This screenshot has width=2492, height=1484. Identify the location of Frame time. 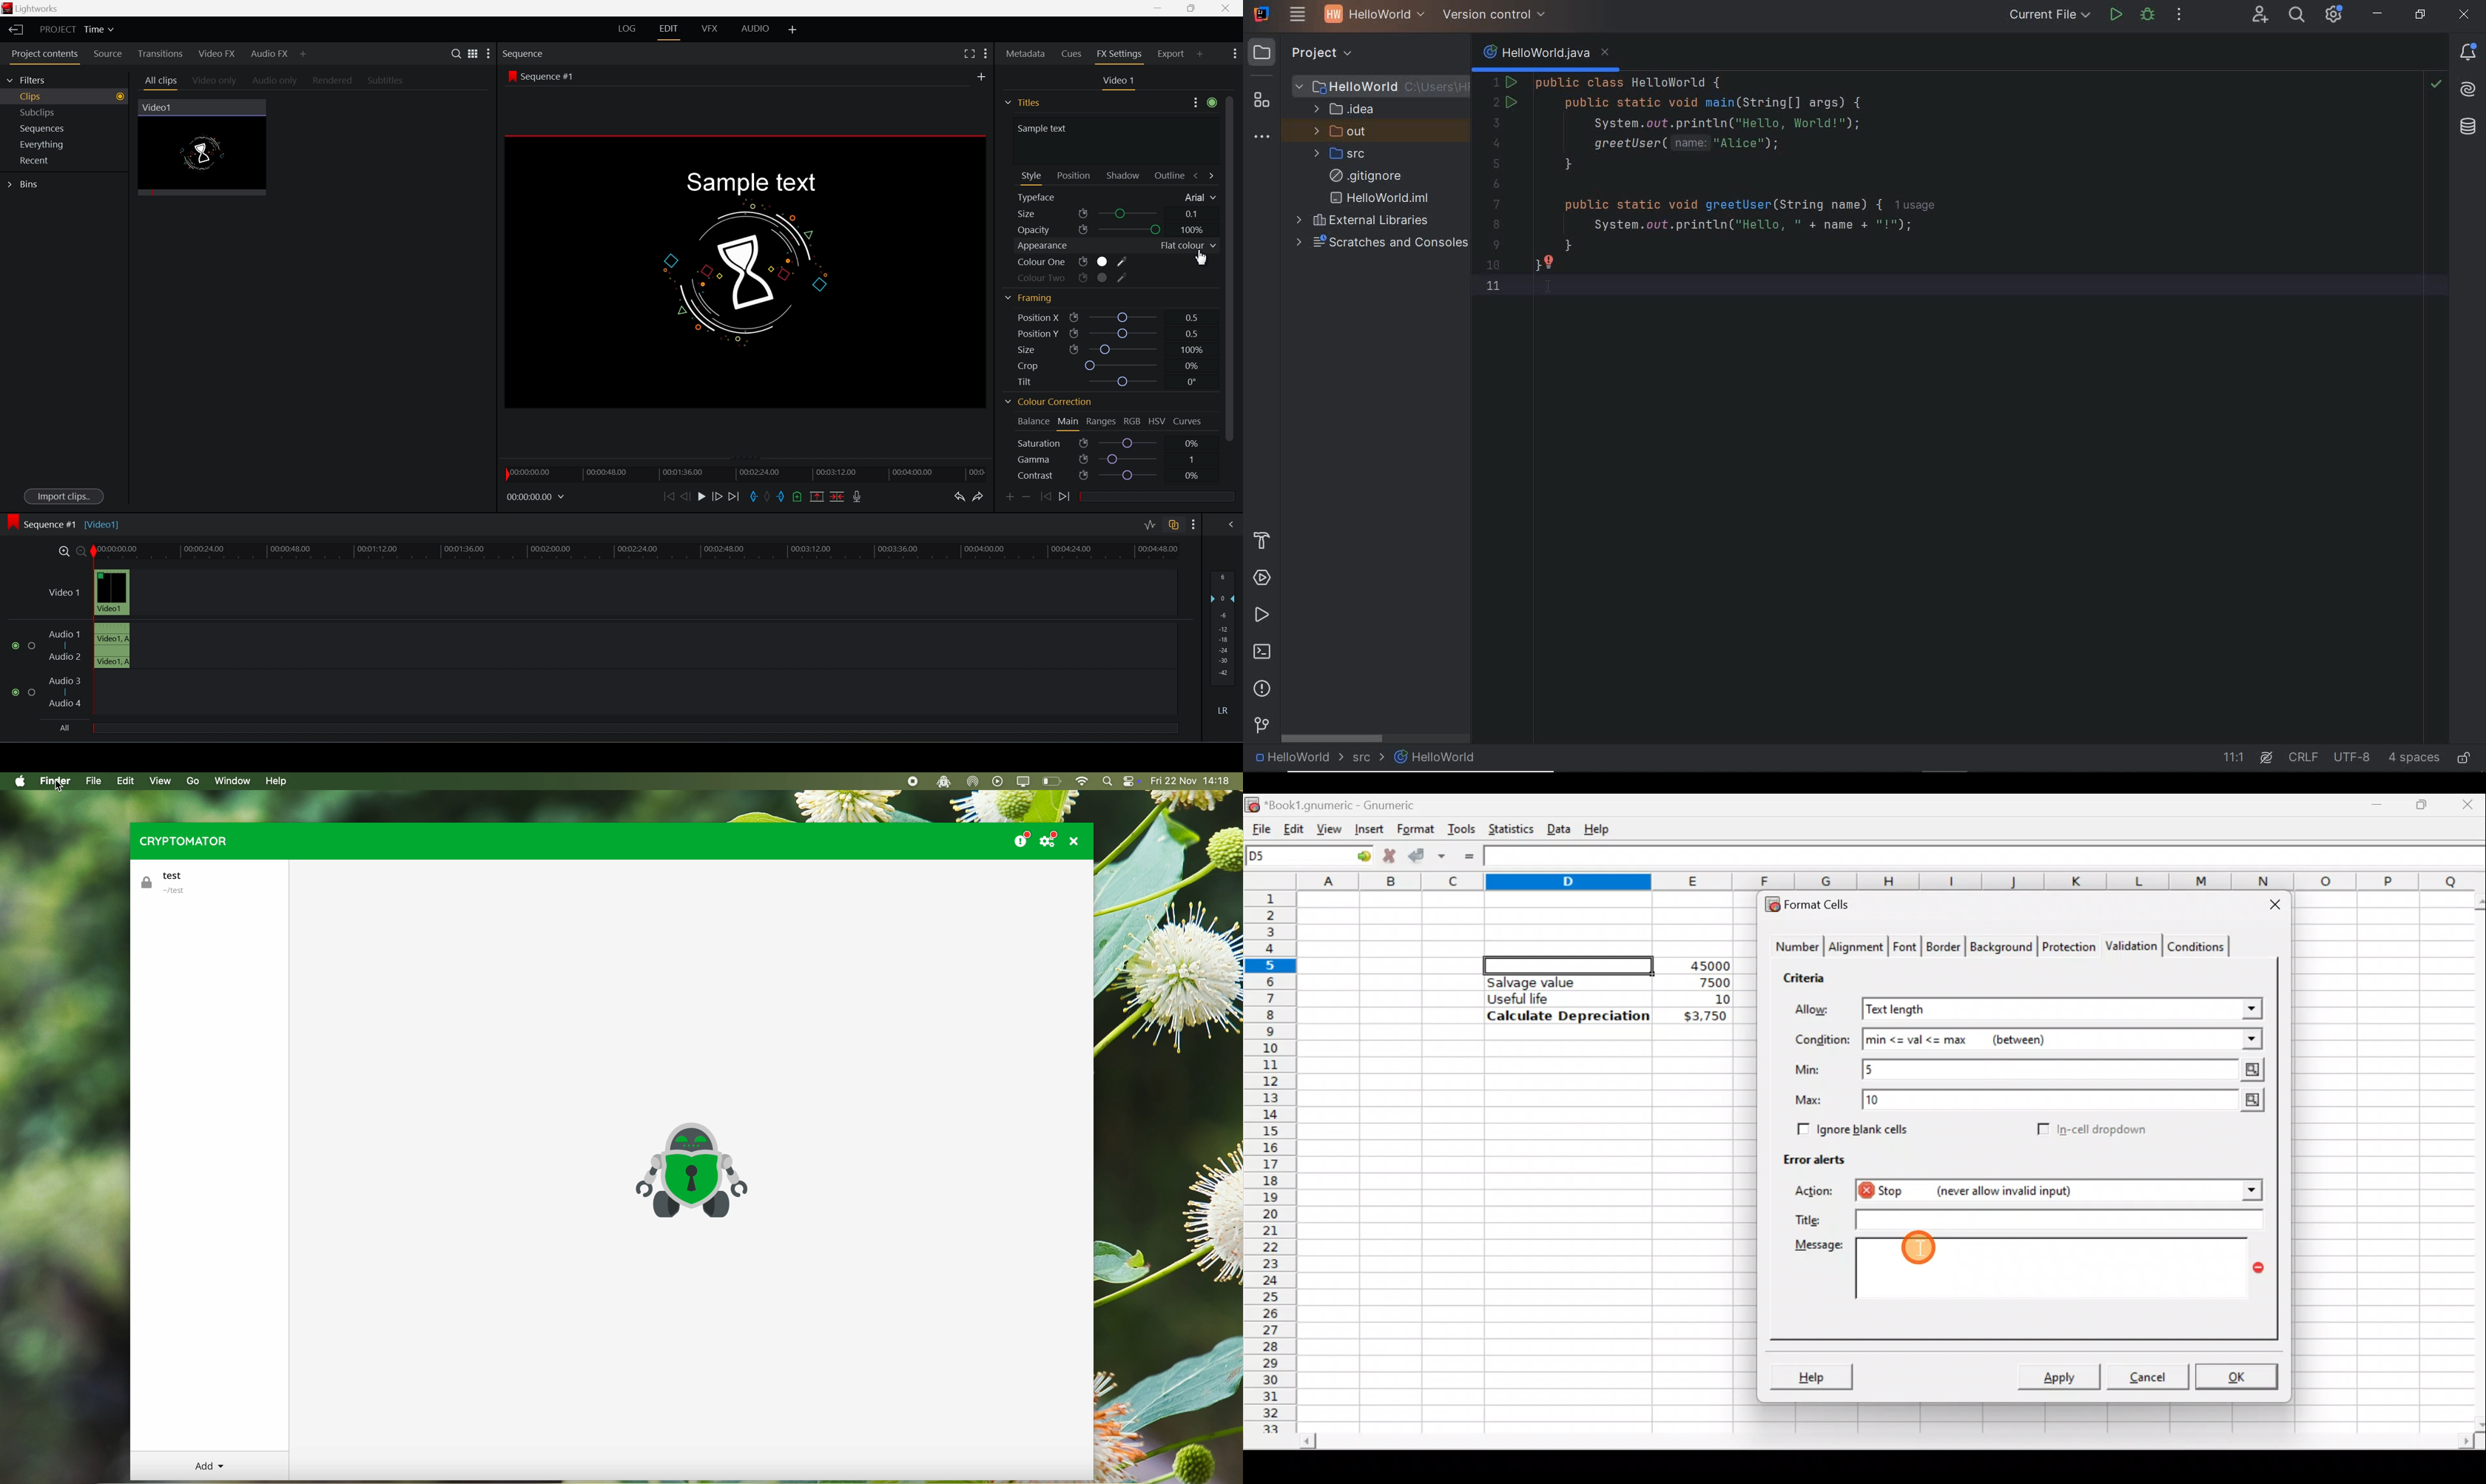
(536, 496).